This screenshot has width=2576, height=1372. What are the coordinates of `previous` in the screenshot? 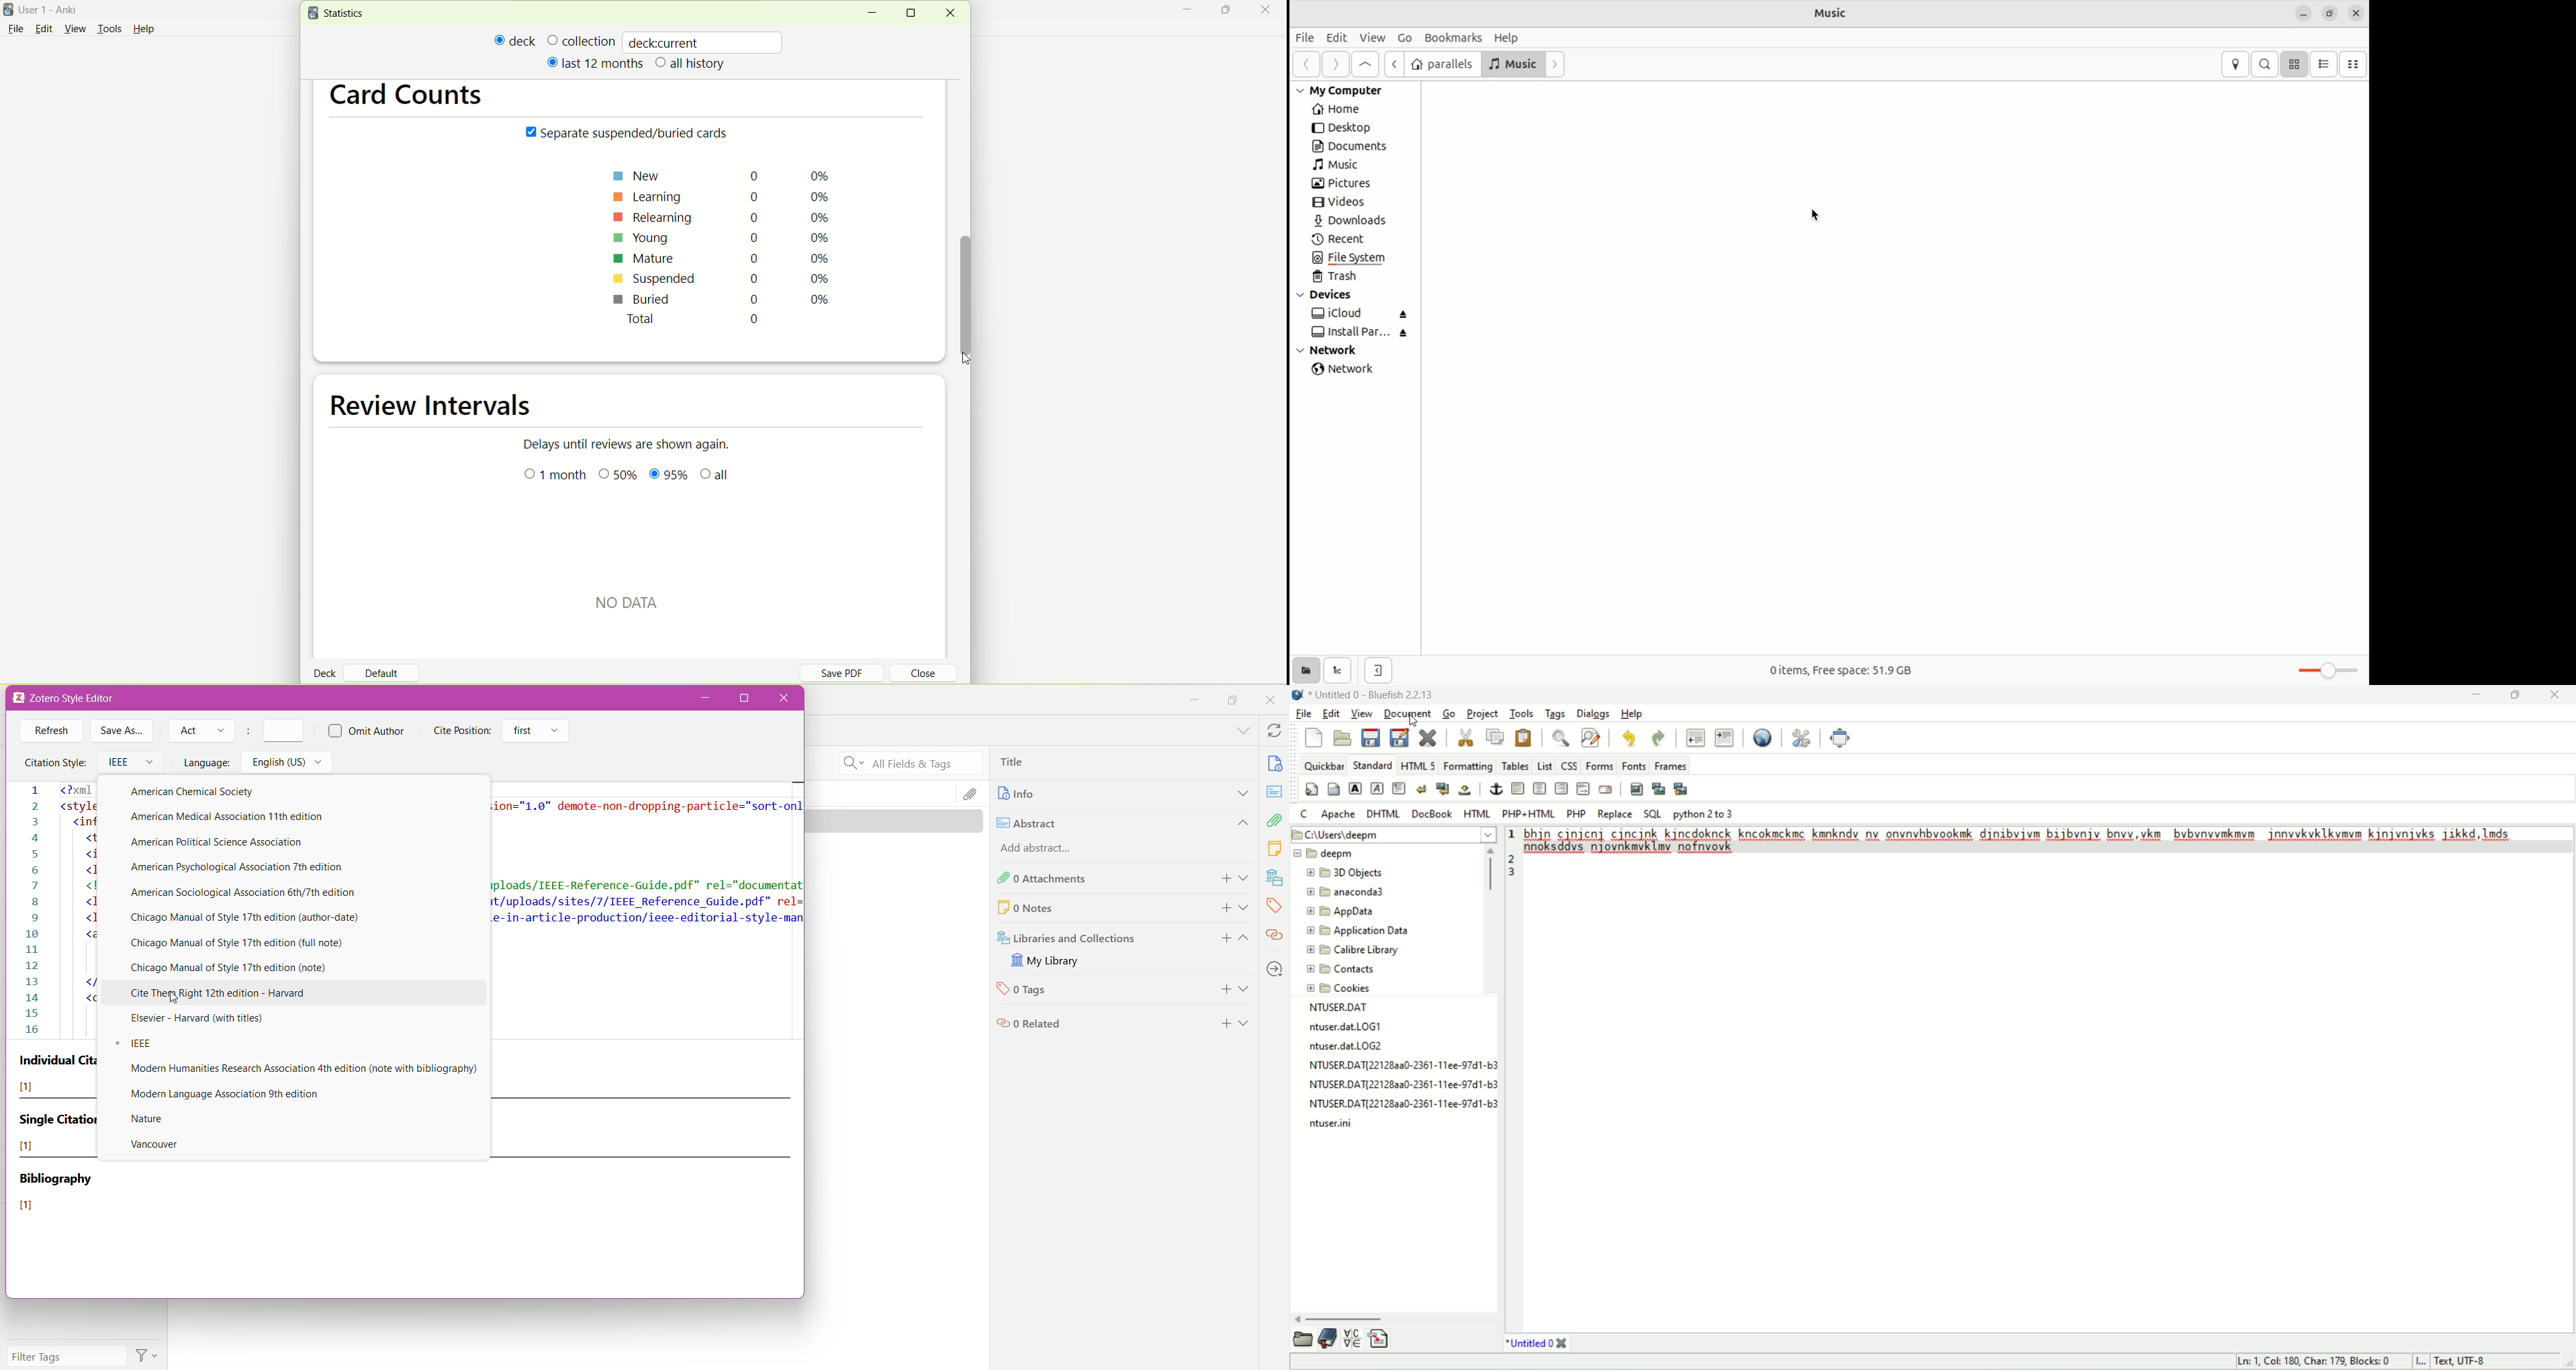 It's located at (1304, 64).